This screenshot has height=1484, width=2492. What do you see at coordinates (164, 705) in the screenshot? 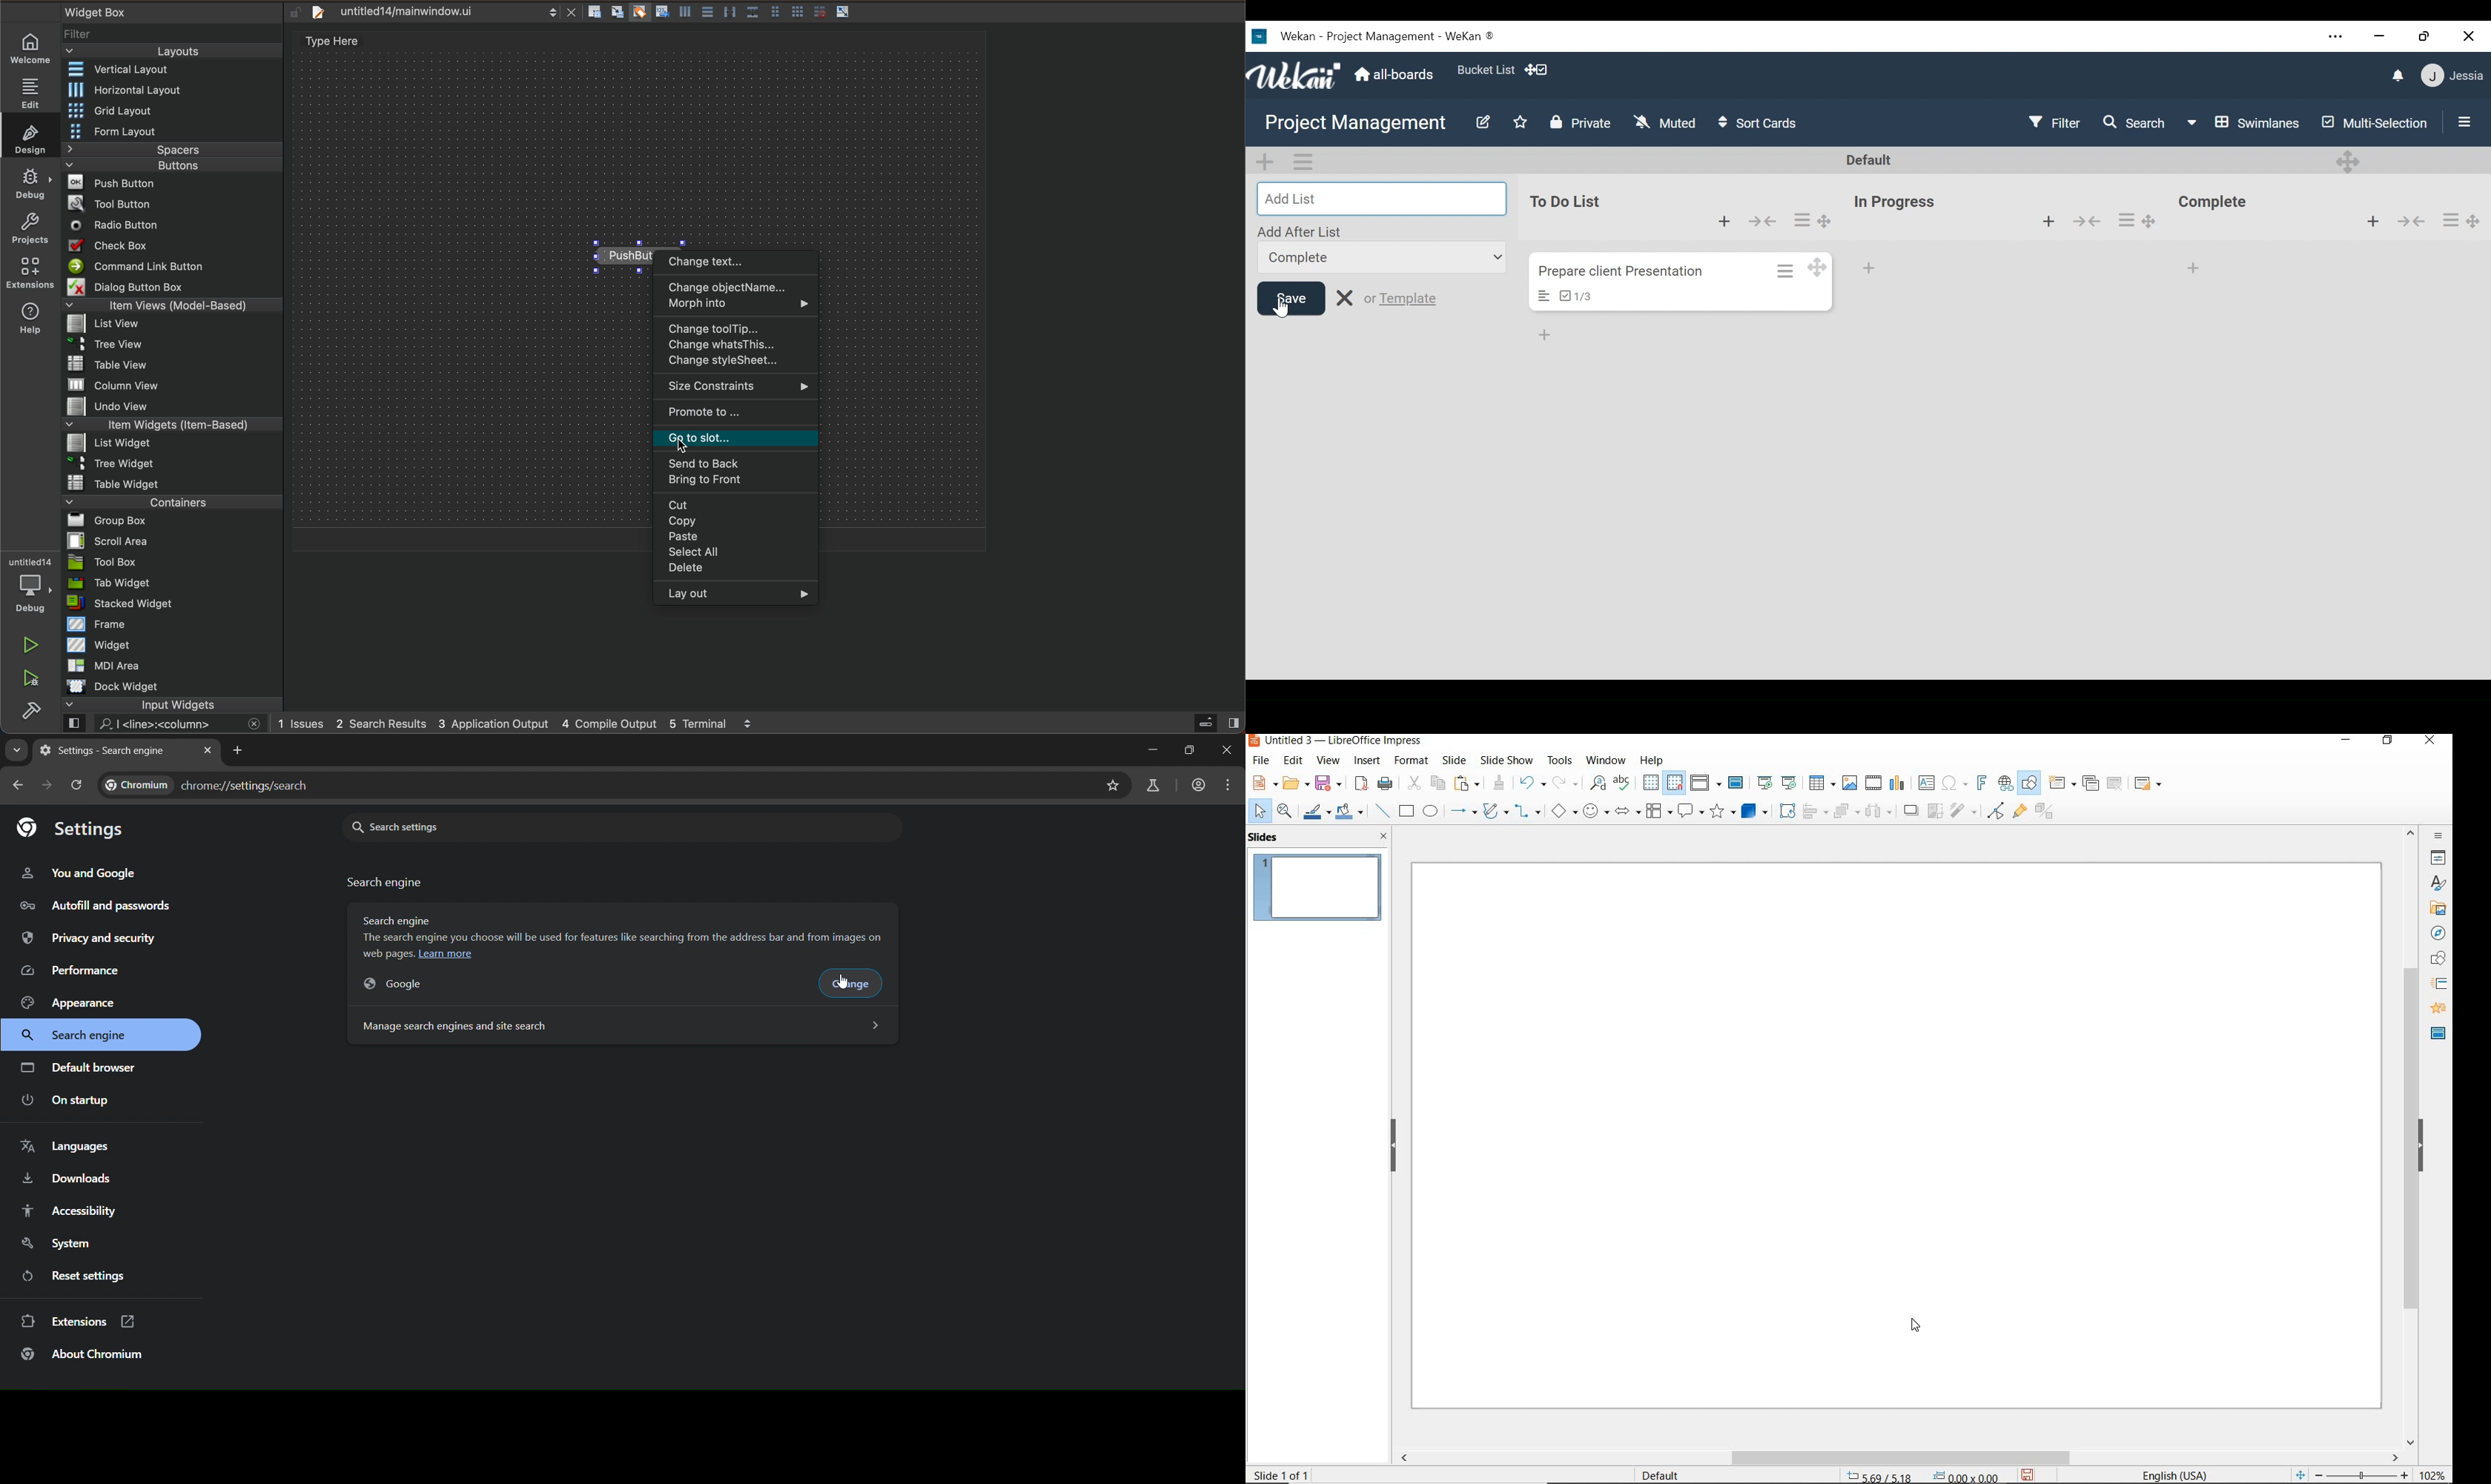
I see `input widget` at bounding box center [164, 705].